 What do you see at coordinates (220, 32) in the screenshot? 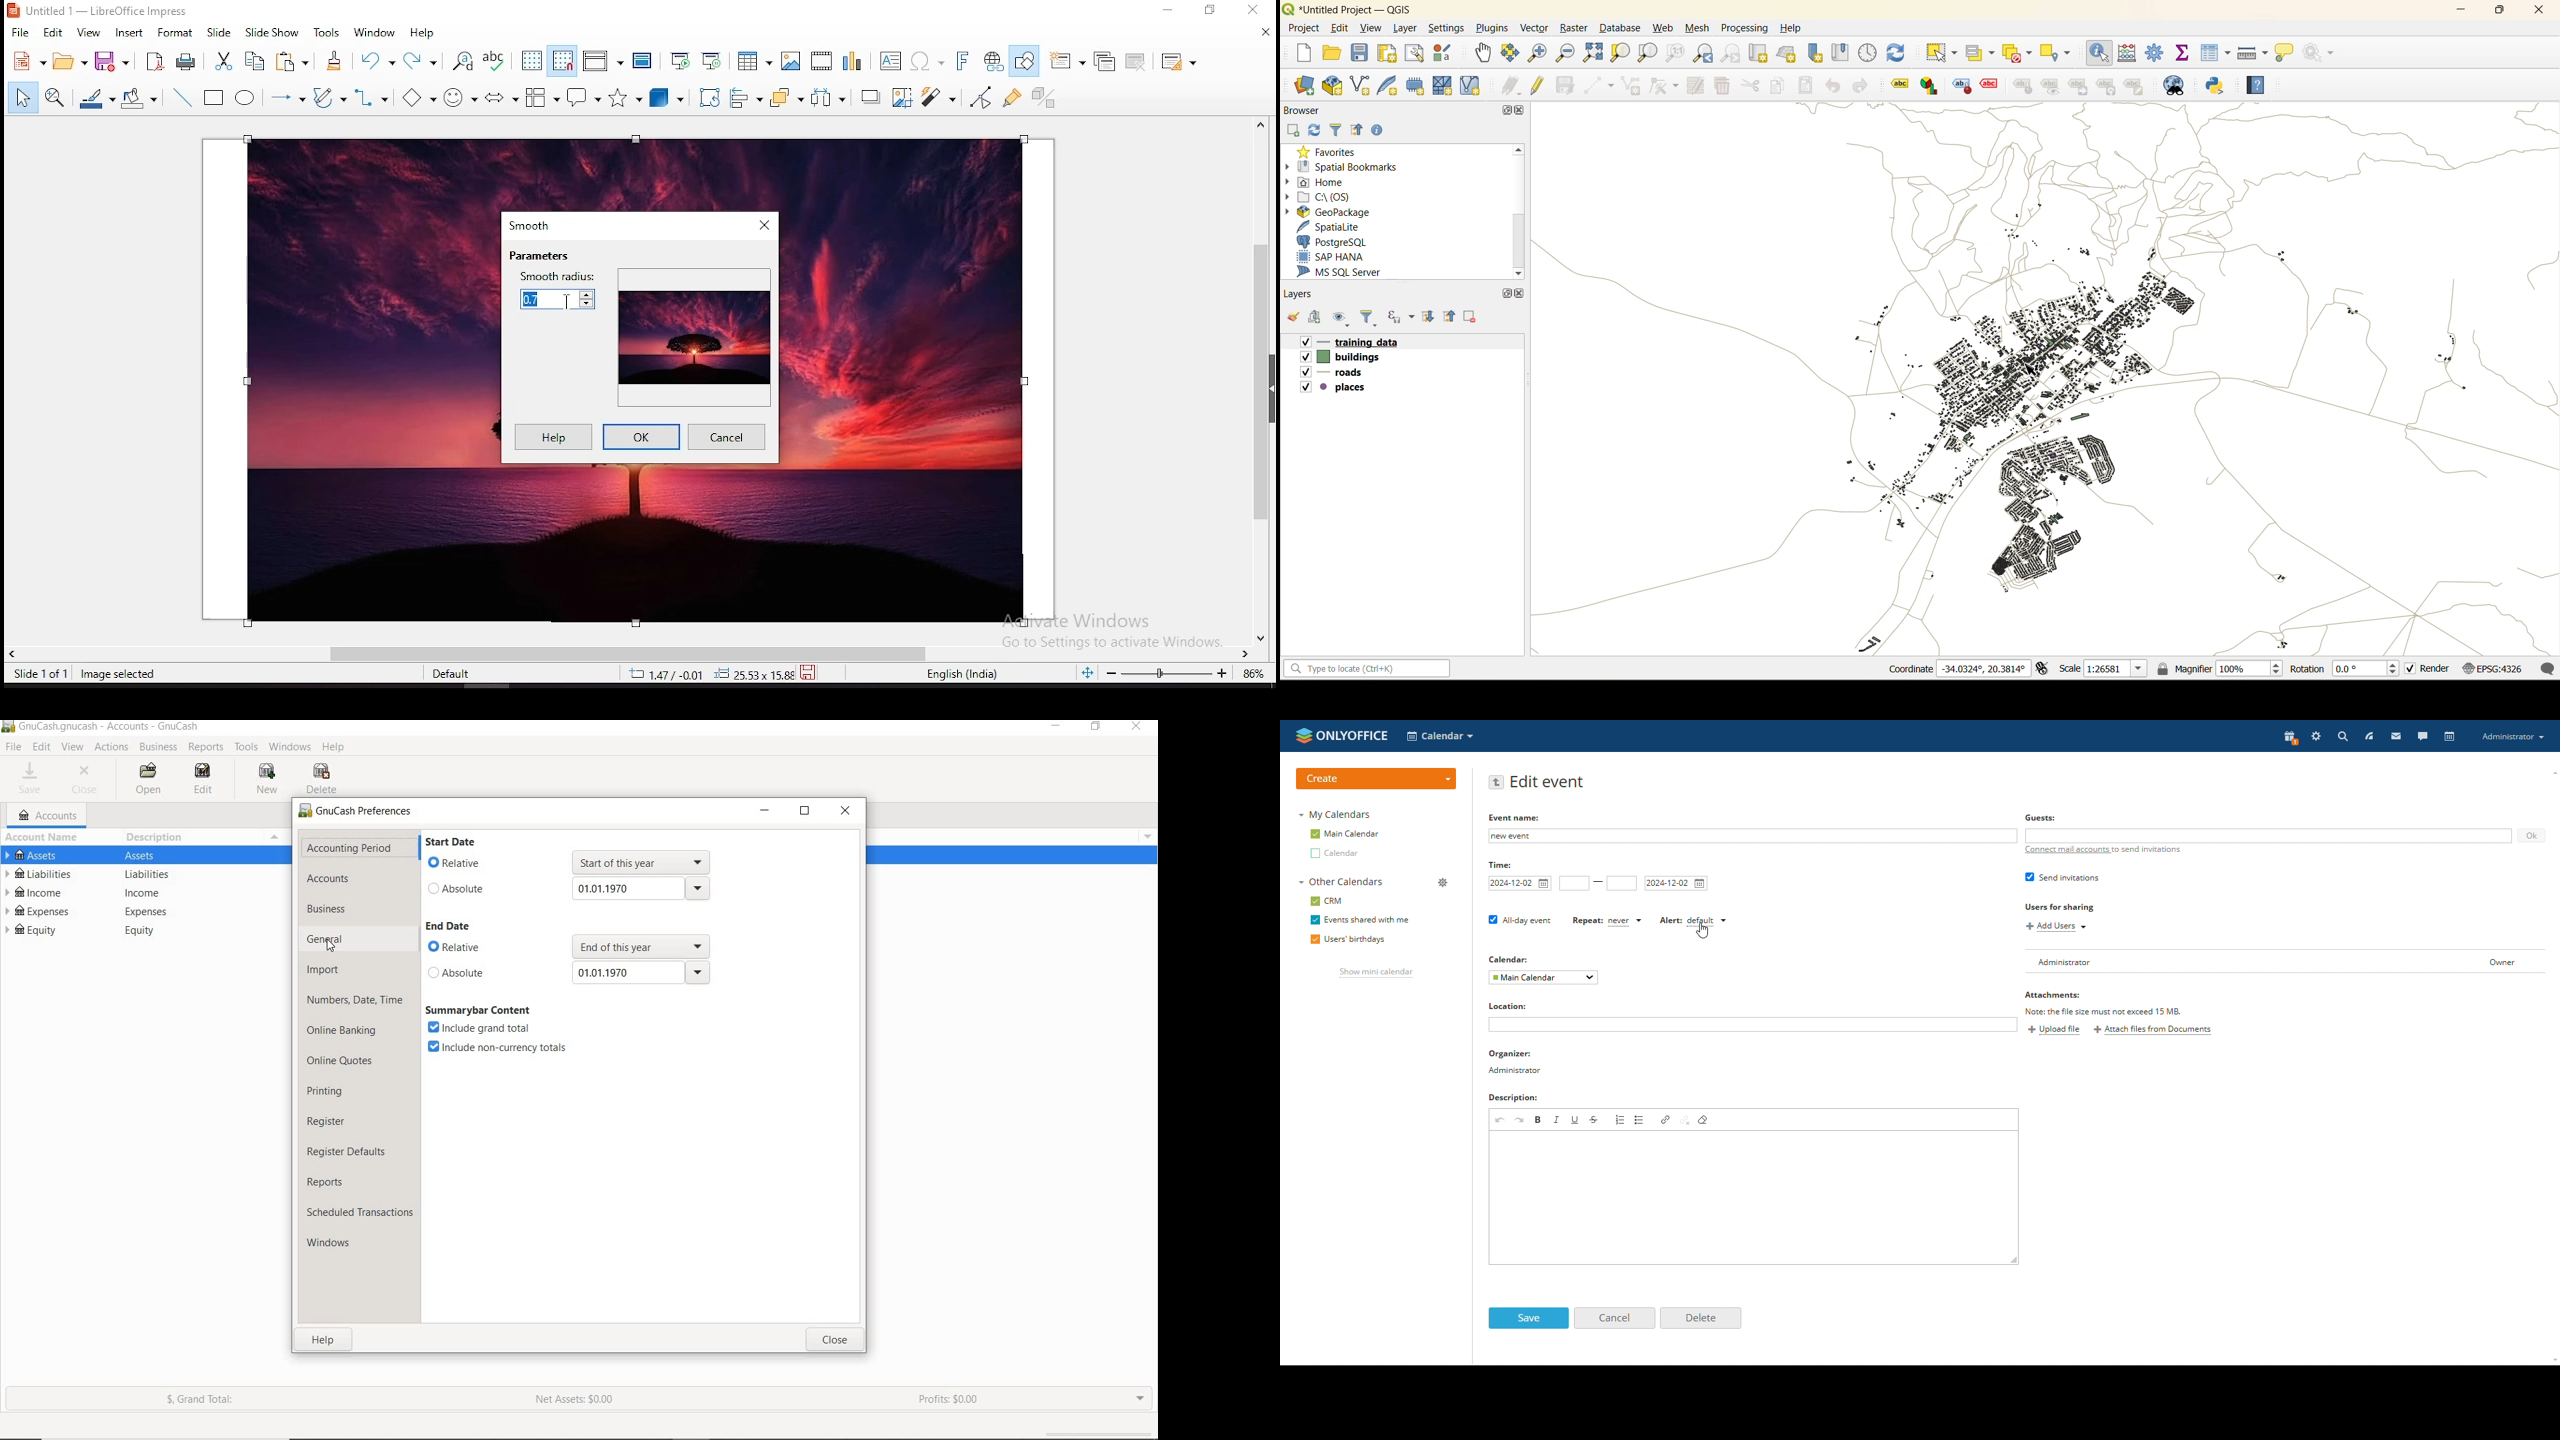
I see `slide` at bounding box center [220, 32].